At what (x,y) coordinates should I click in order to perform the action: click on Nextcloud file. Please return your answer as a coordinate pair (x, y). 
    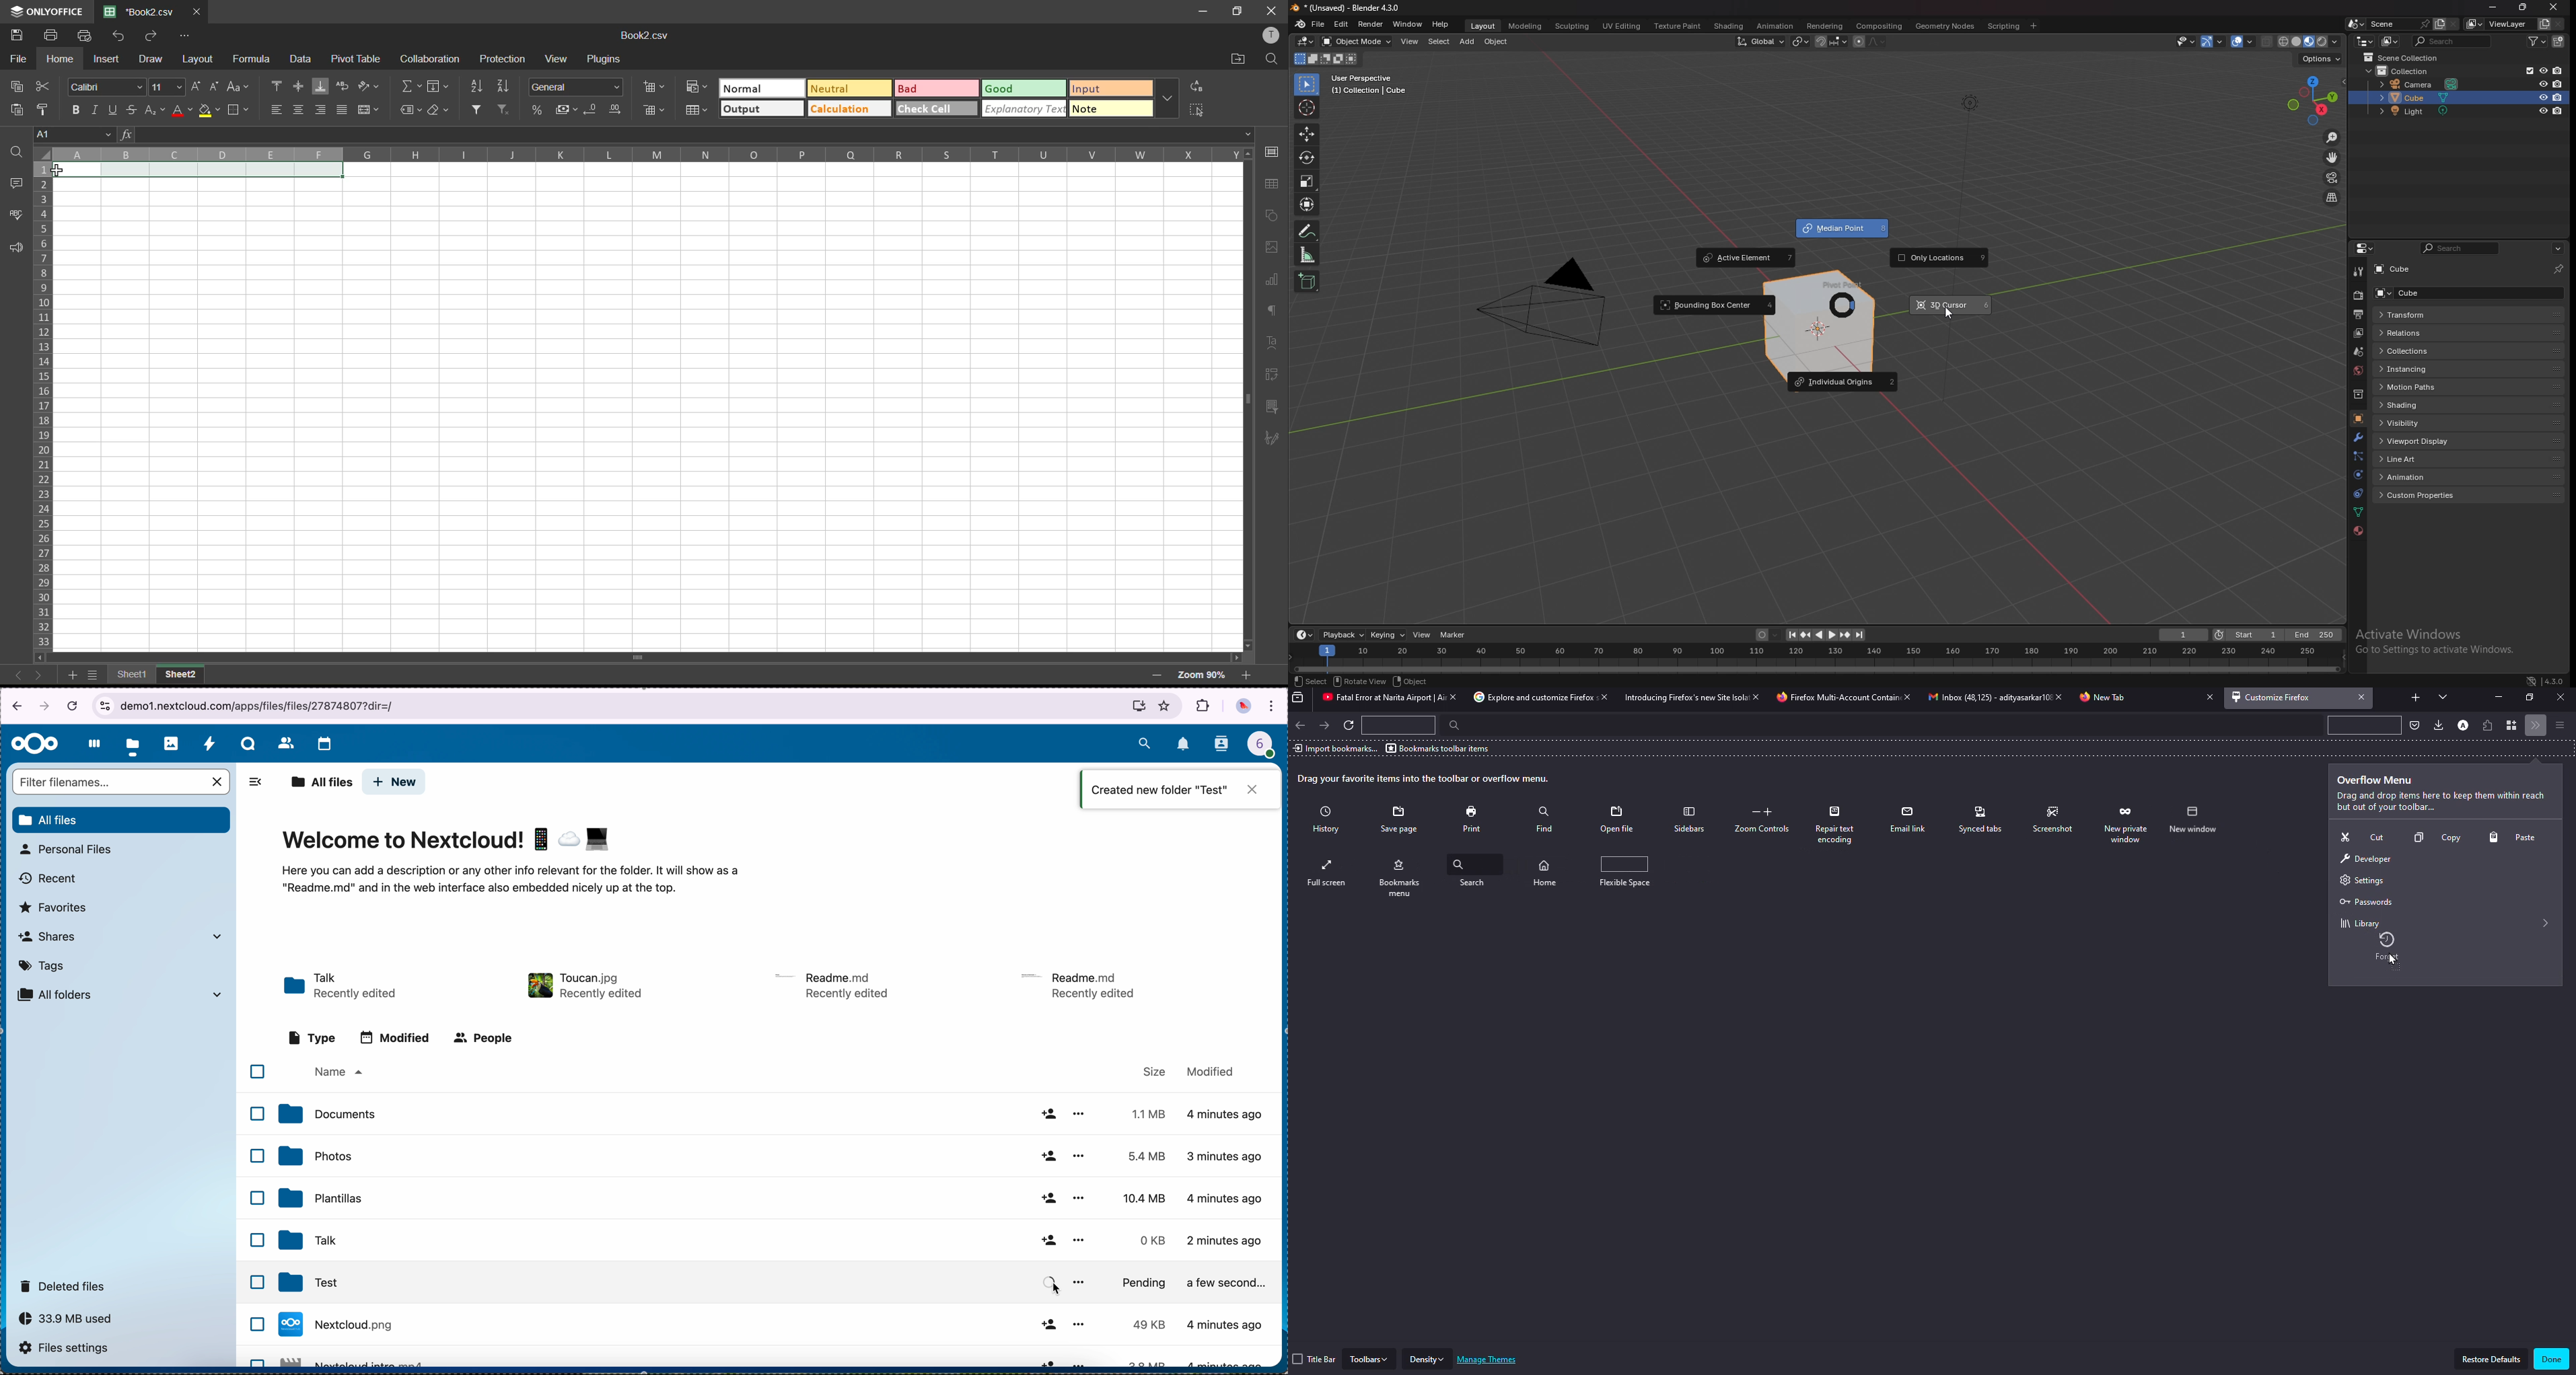
    Looking at the image, I should click on (339, 1283).